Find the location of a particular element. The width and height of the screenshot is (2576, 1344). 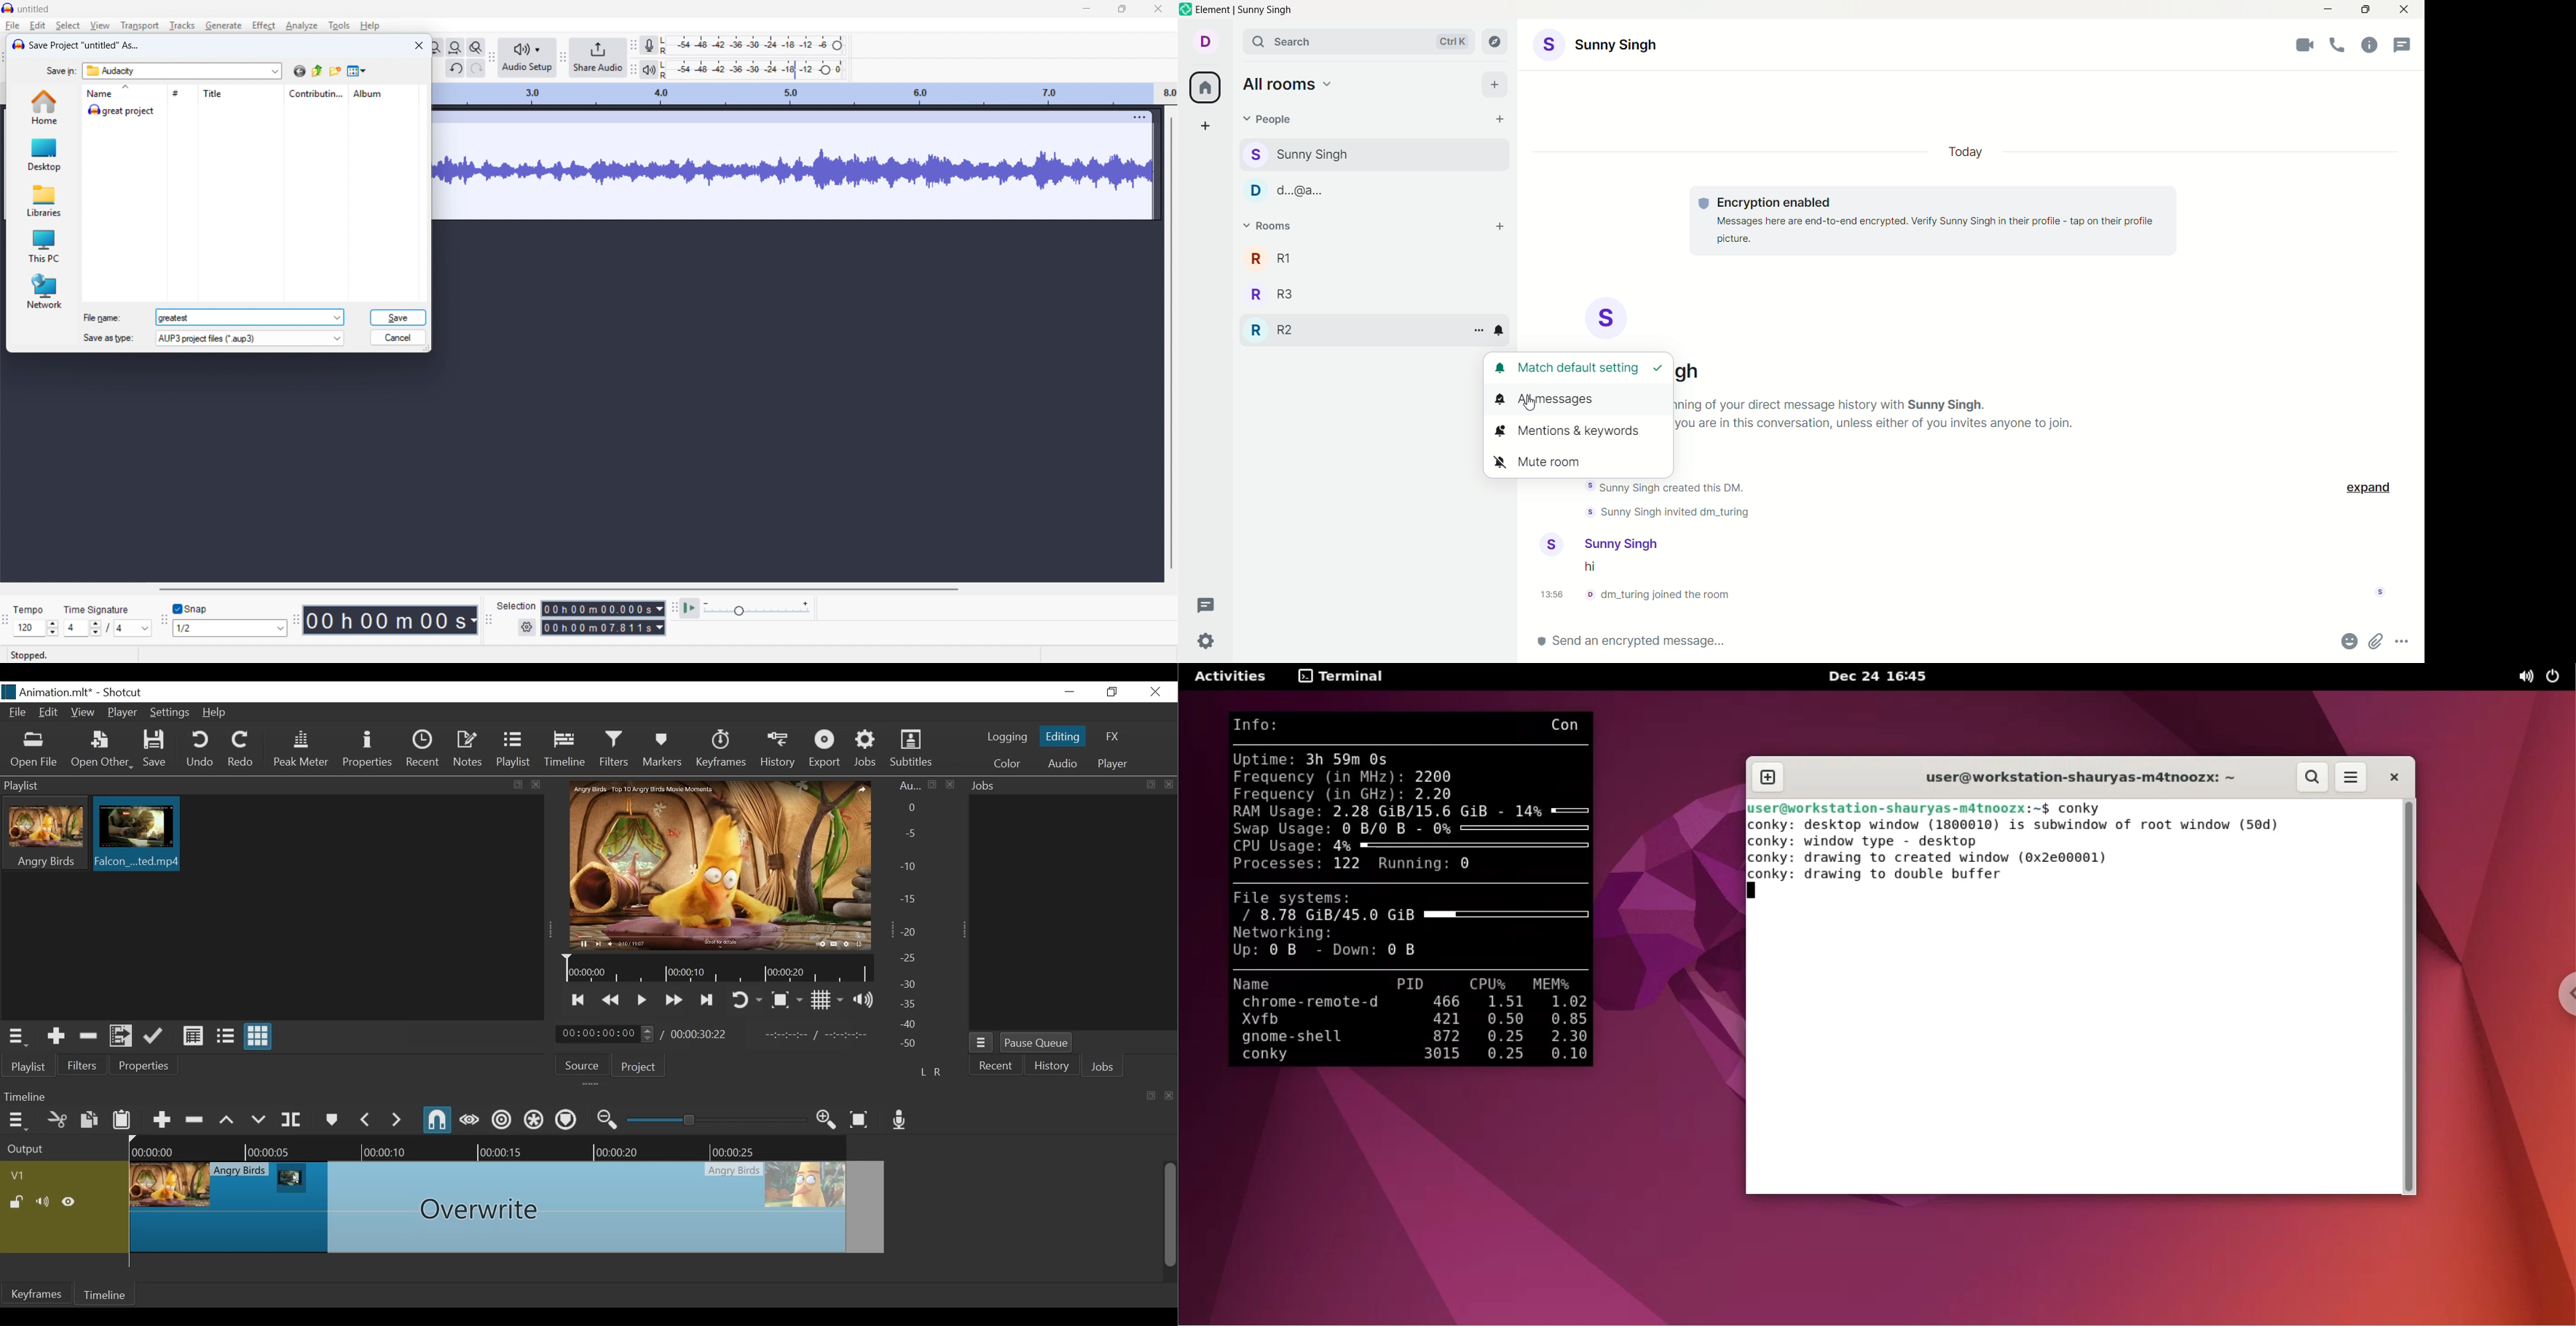

 audio setup is located at coordinates (527, 58).